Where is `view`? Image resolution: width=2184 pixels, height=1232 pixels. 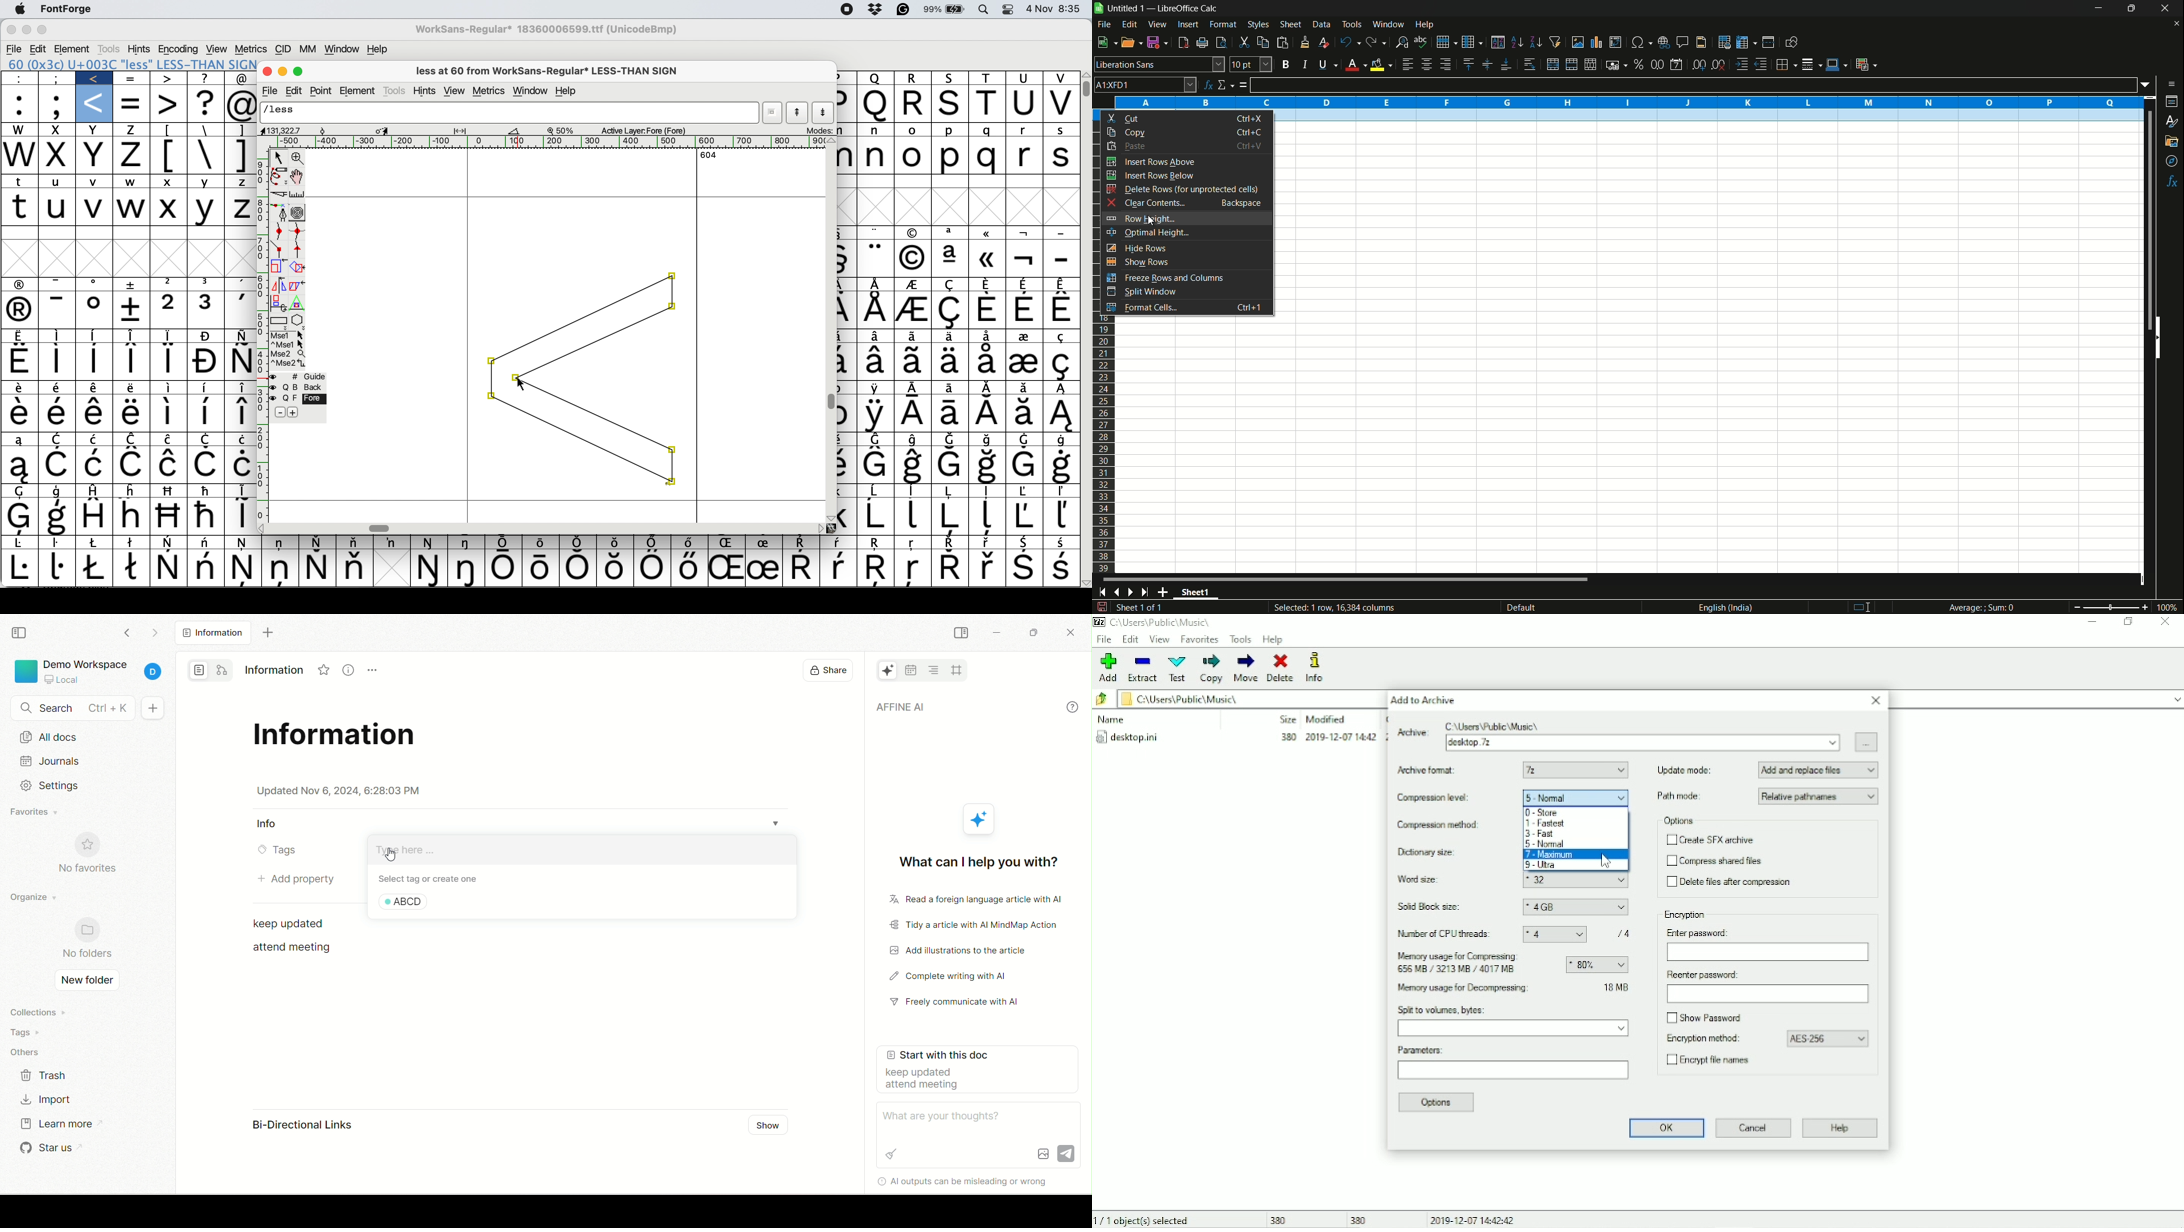
view is located at coordinates (454, 90).